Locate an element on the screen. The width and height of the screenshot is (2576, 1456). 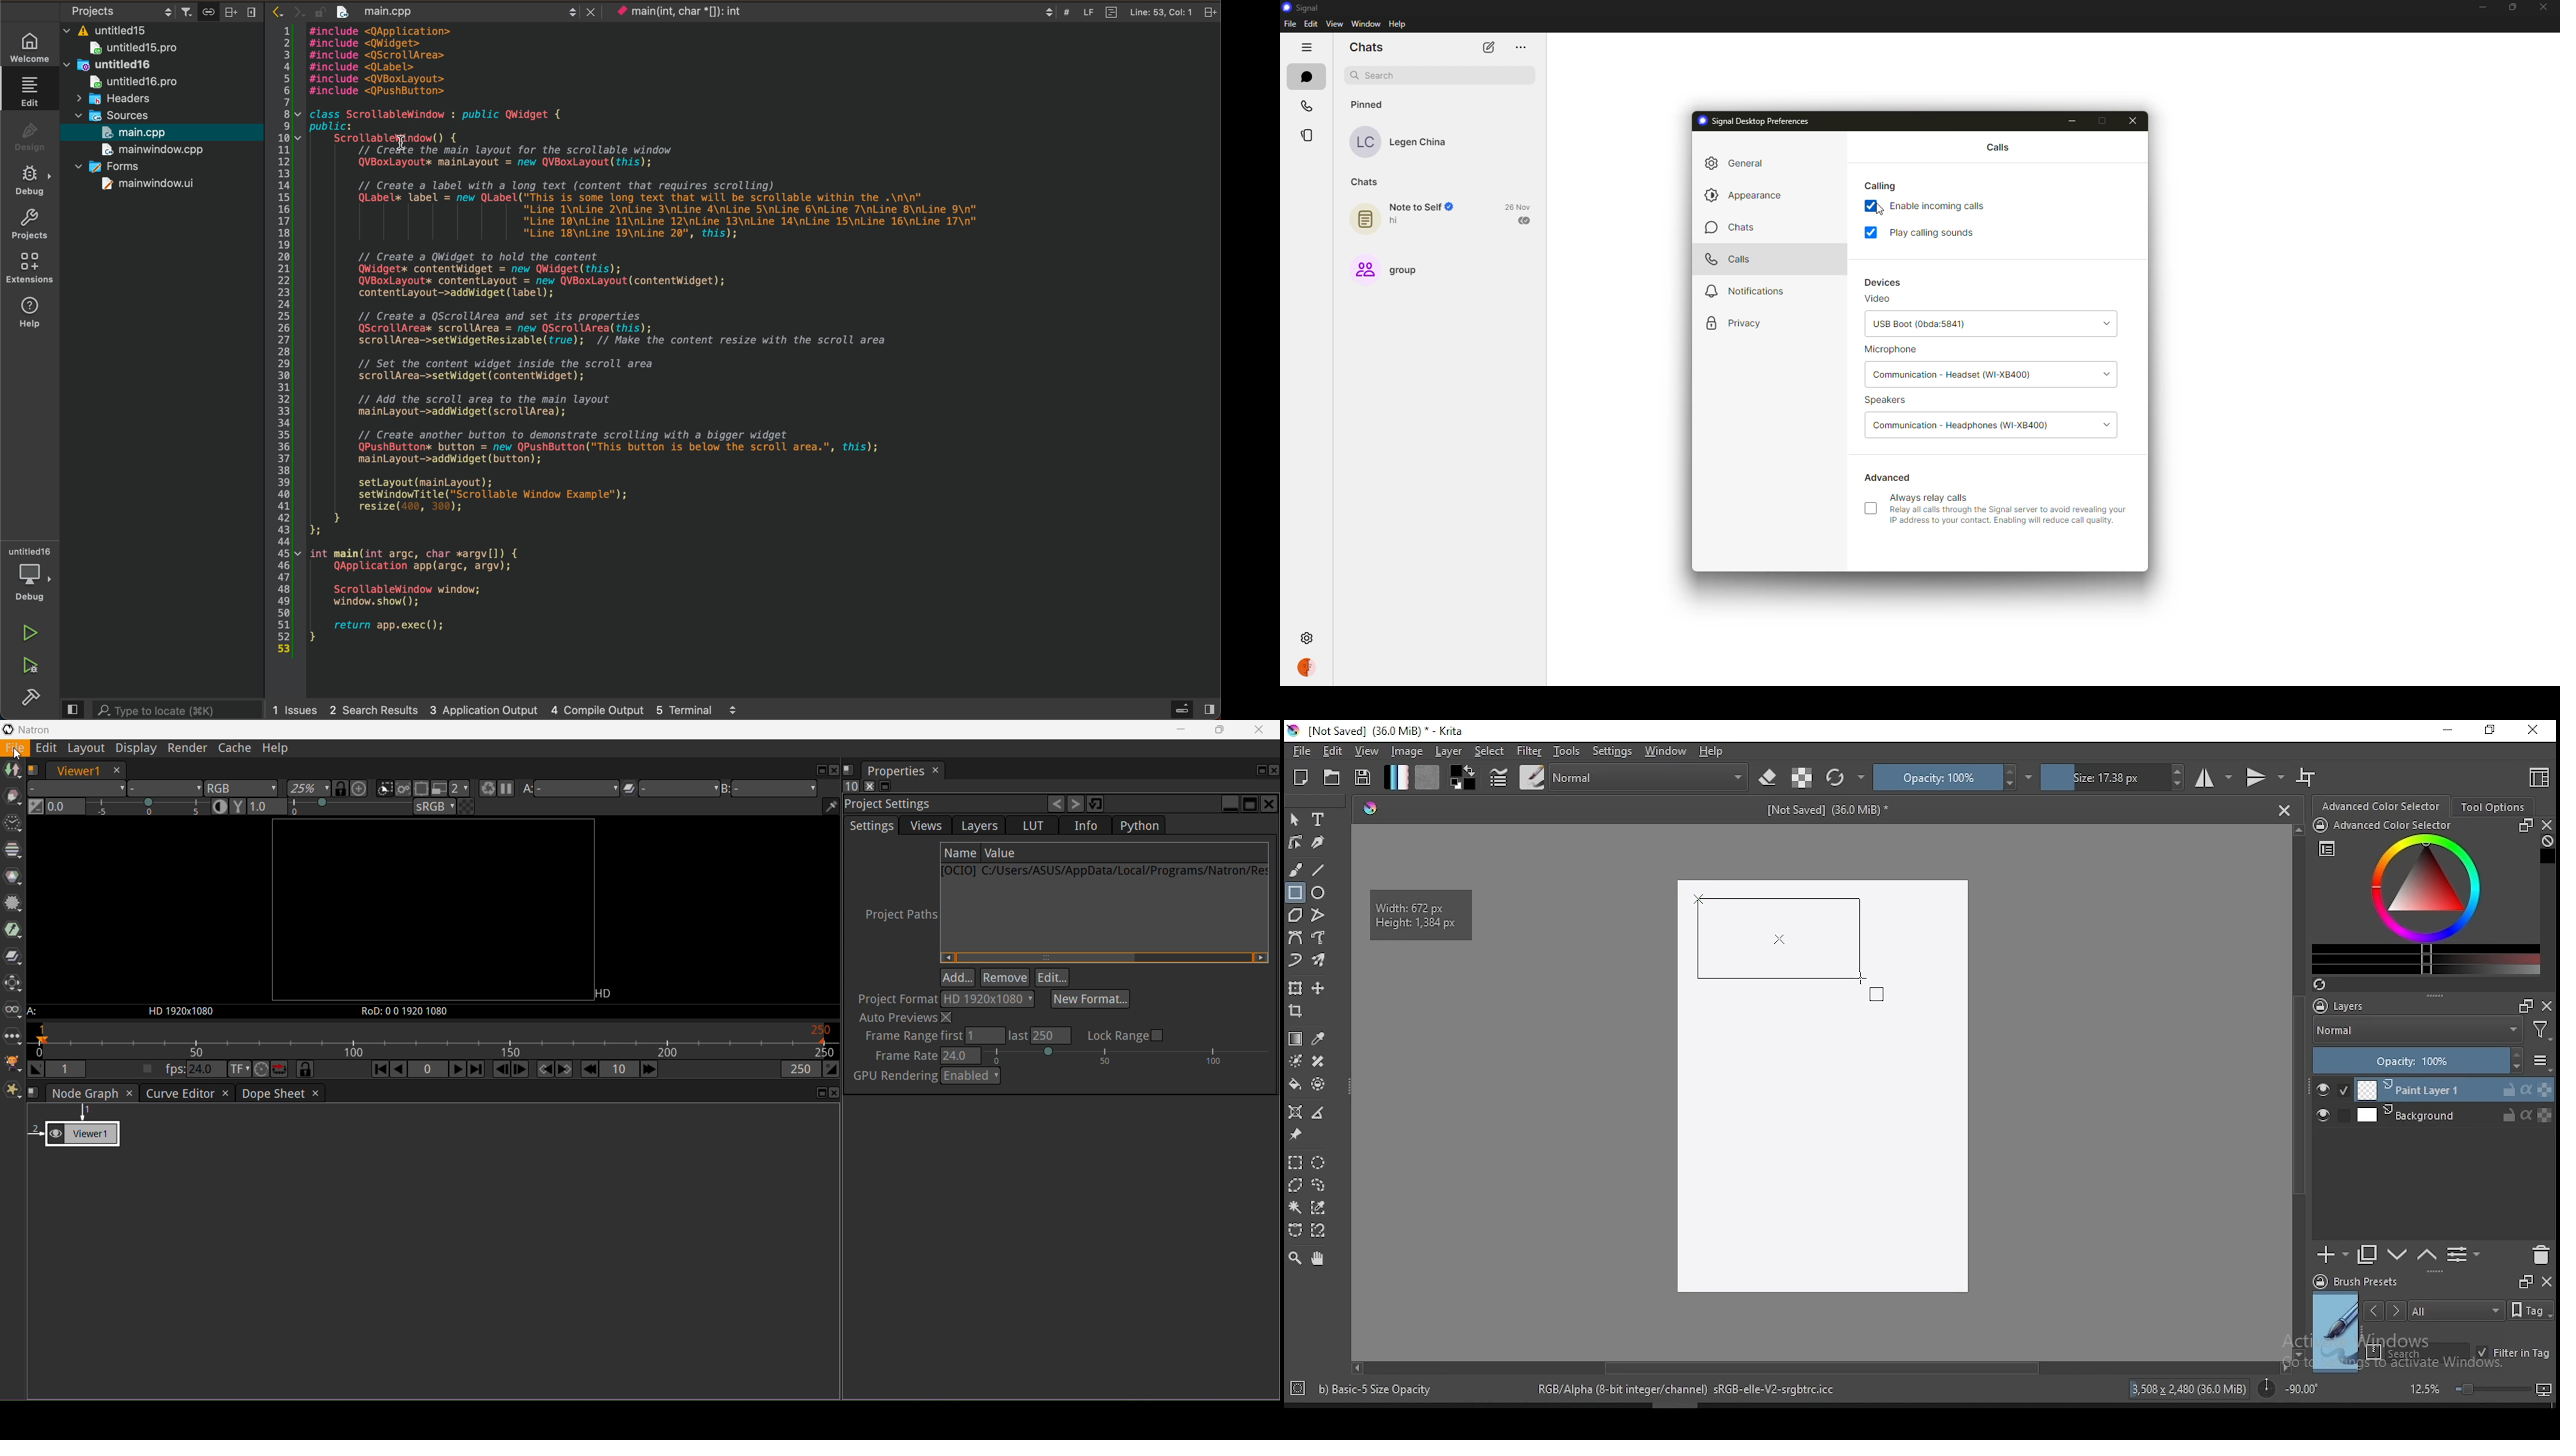
close is located at coordinates (2134, 121).